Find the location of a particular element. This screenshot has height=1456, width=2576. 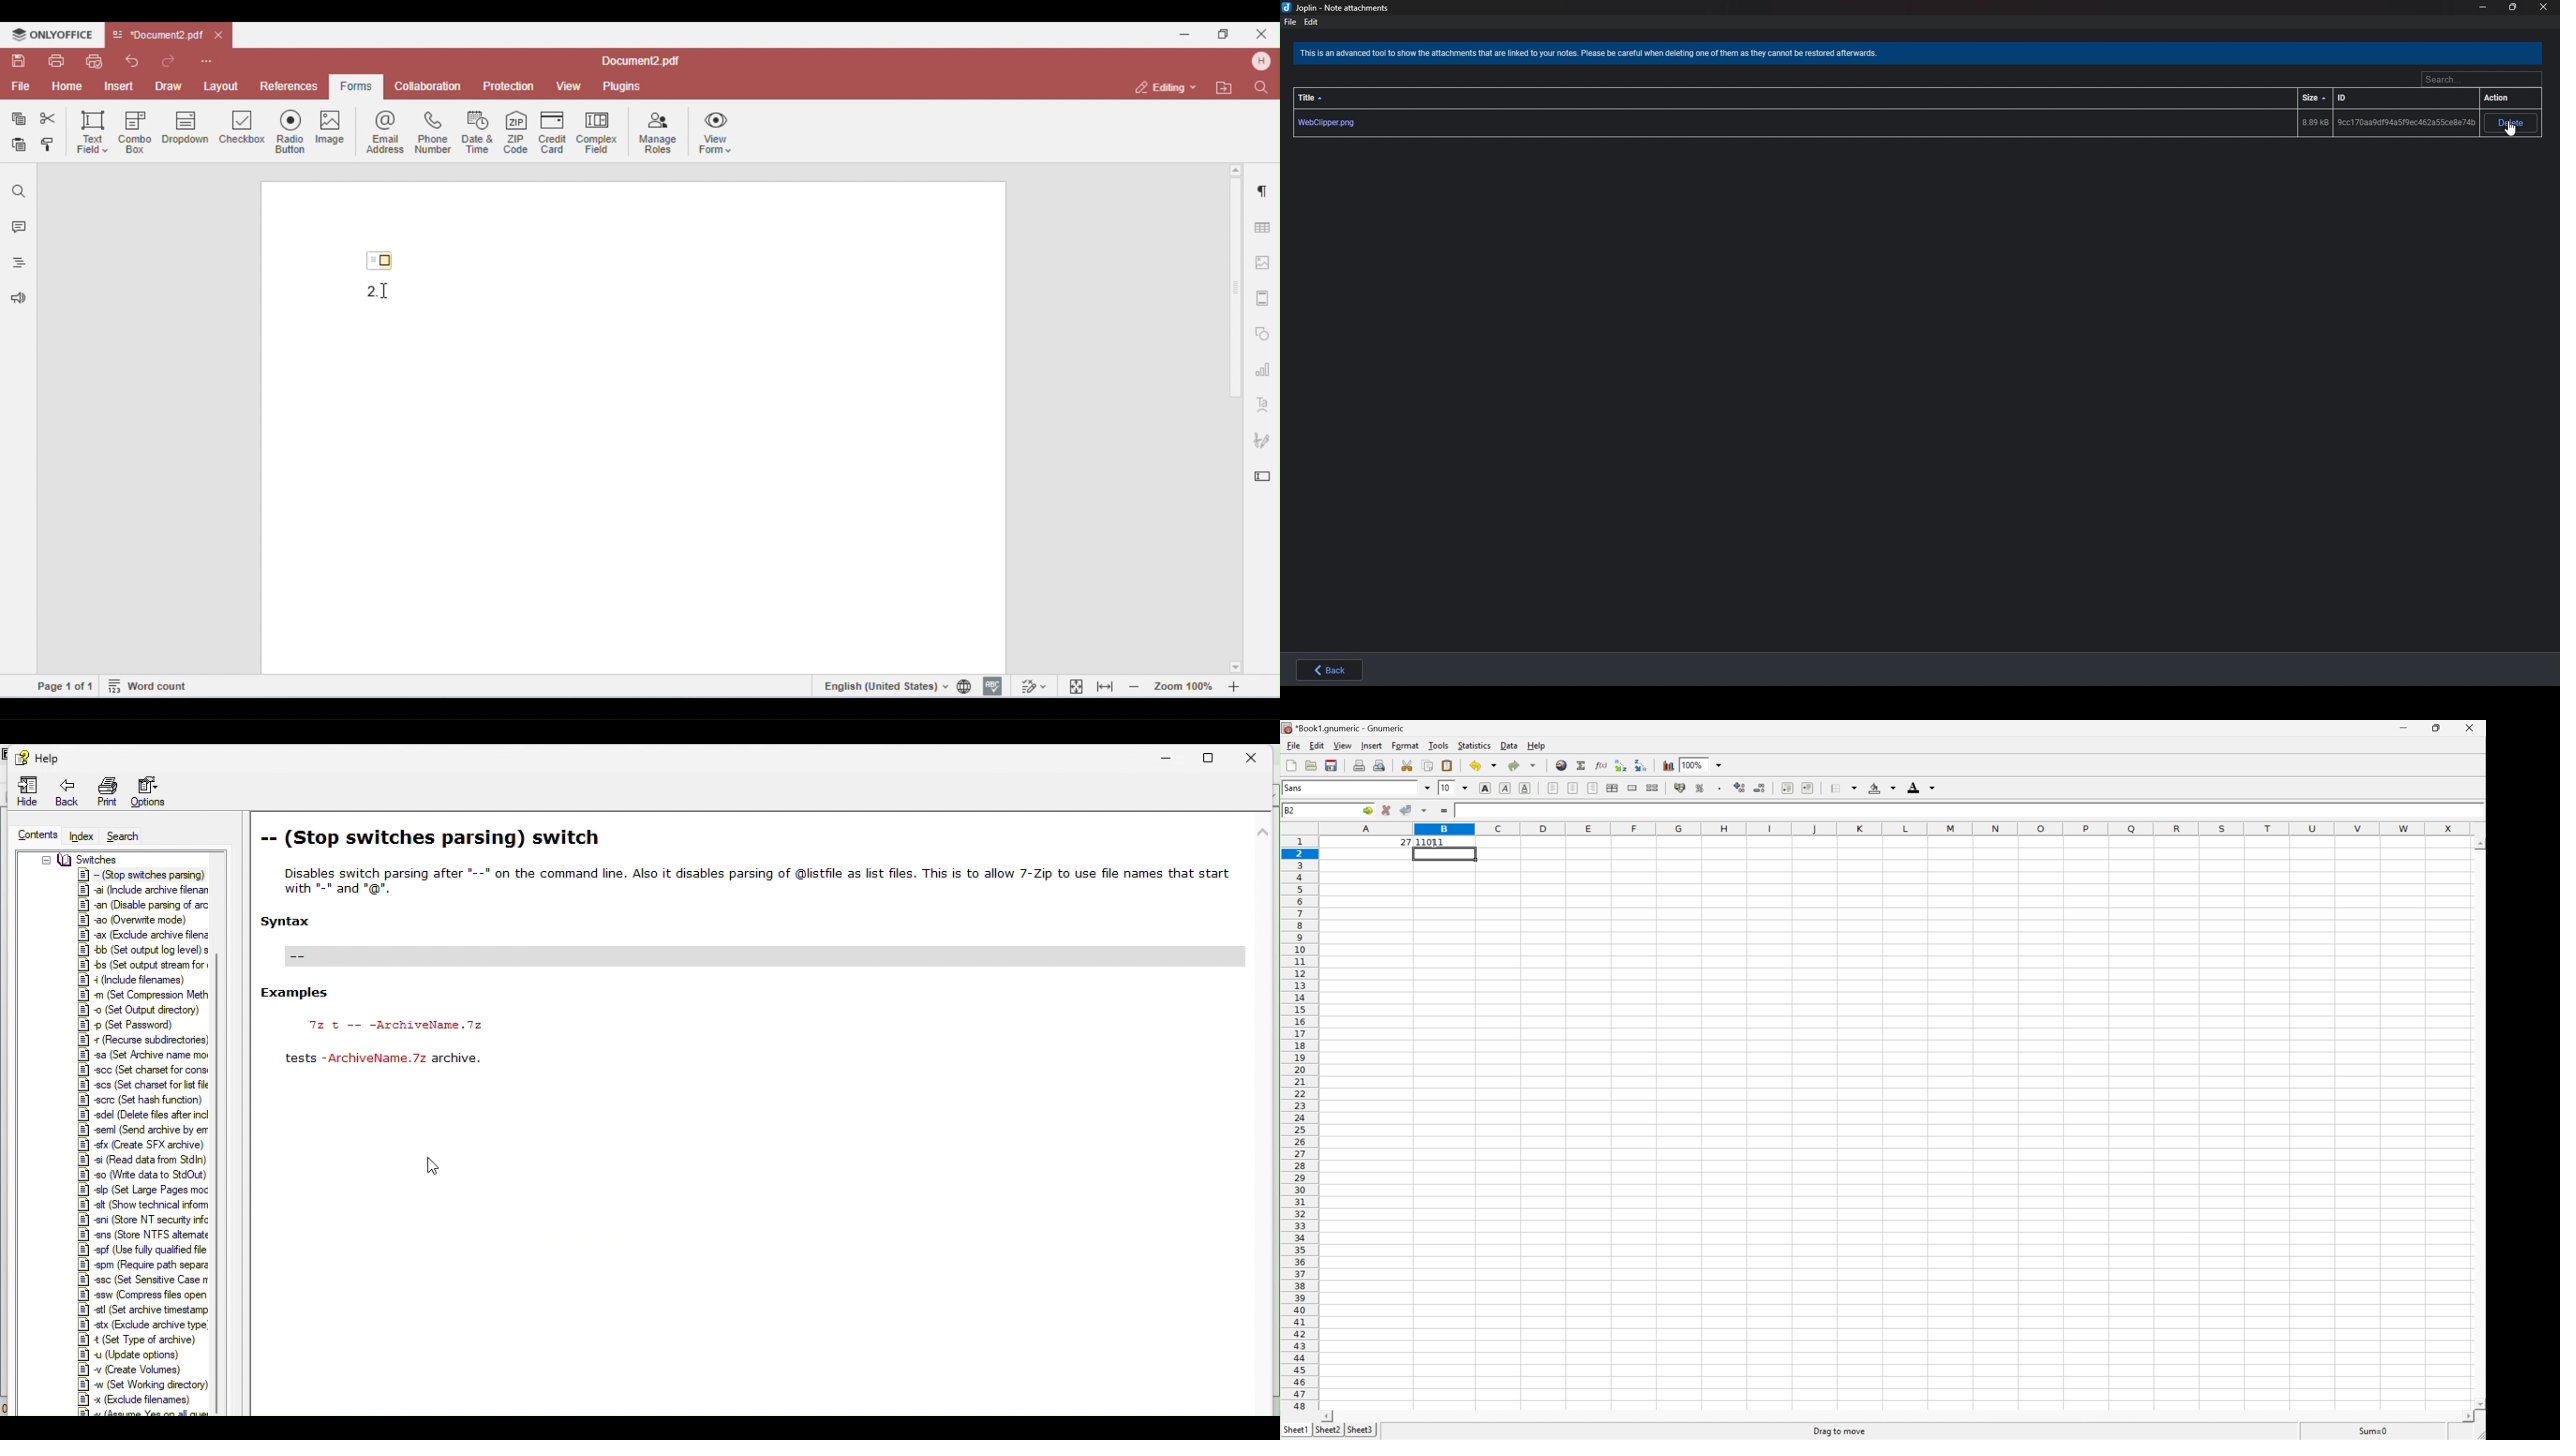

Contents is located at coordinates (36, 836).